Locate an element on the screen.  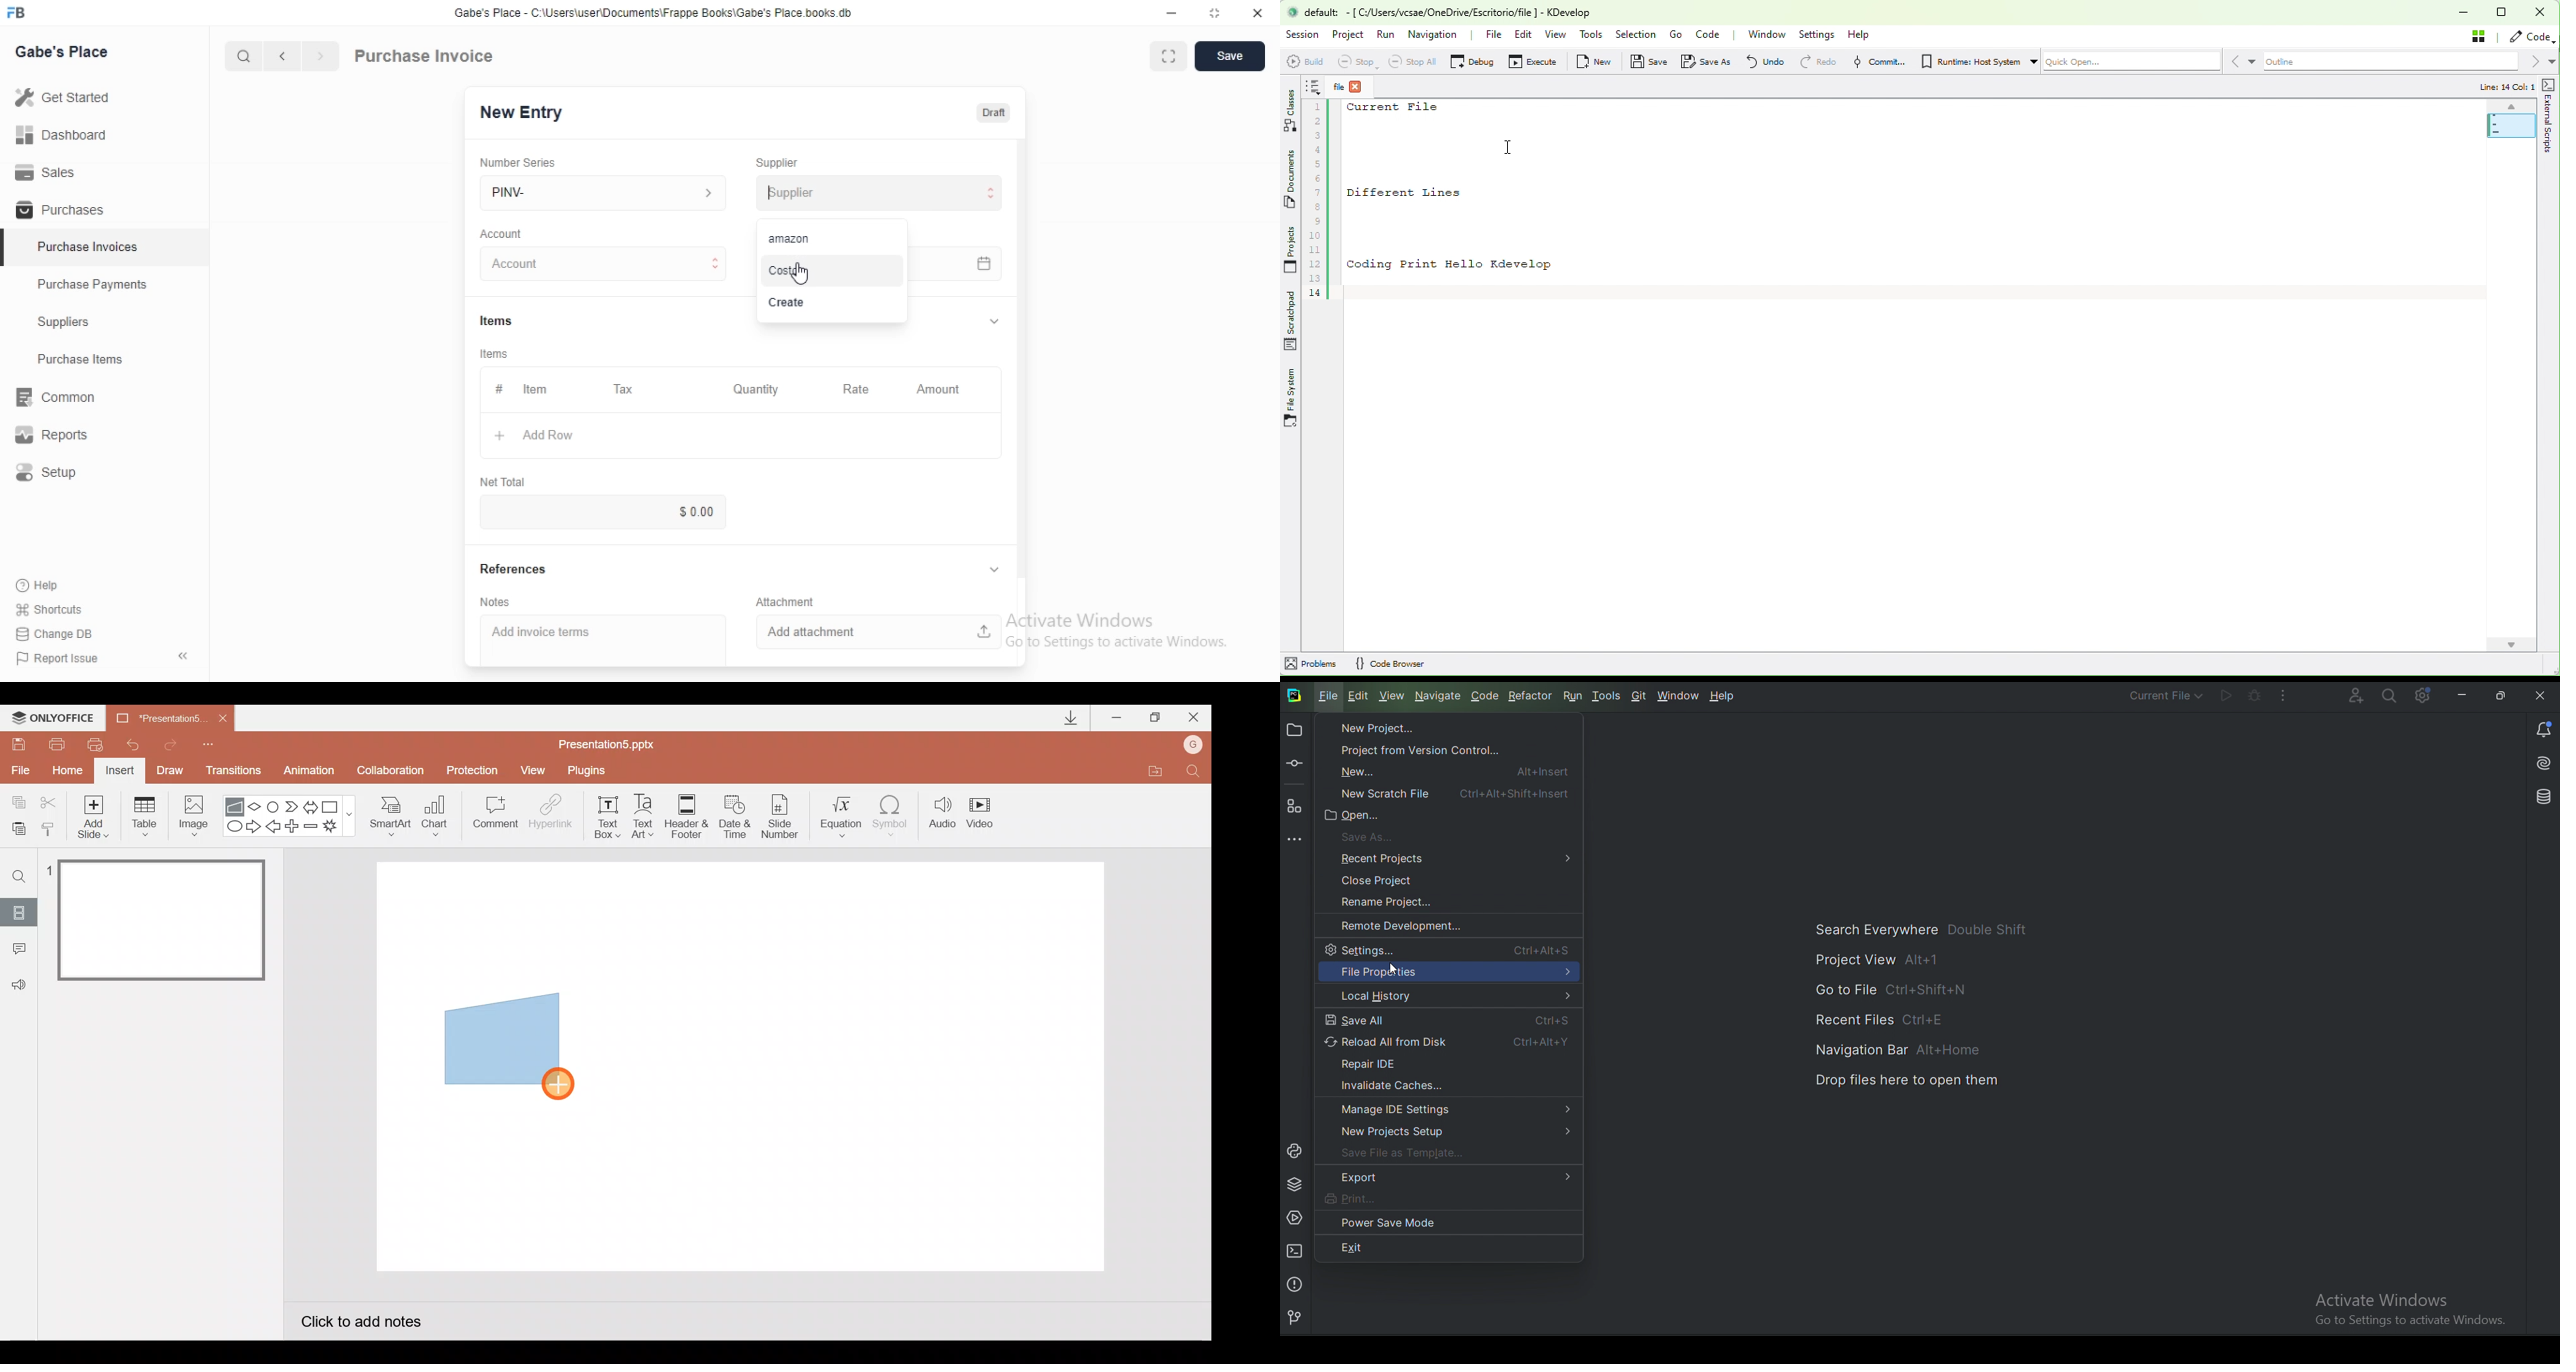
Number Series is located at coordinates (518, 163).